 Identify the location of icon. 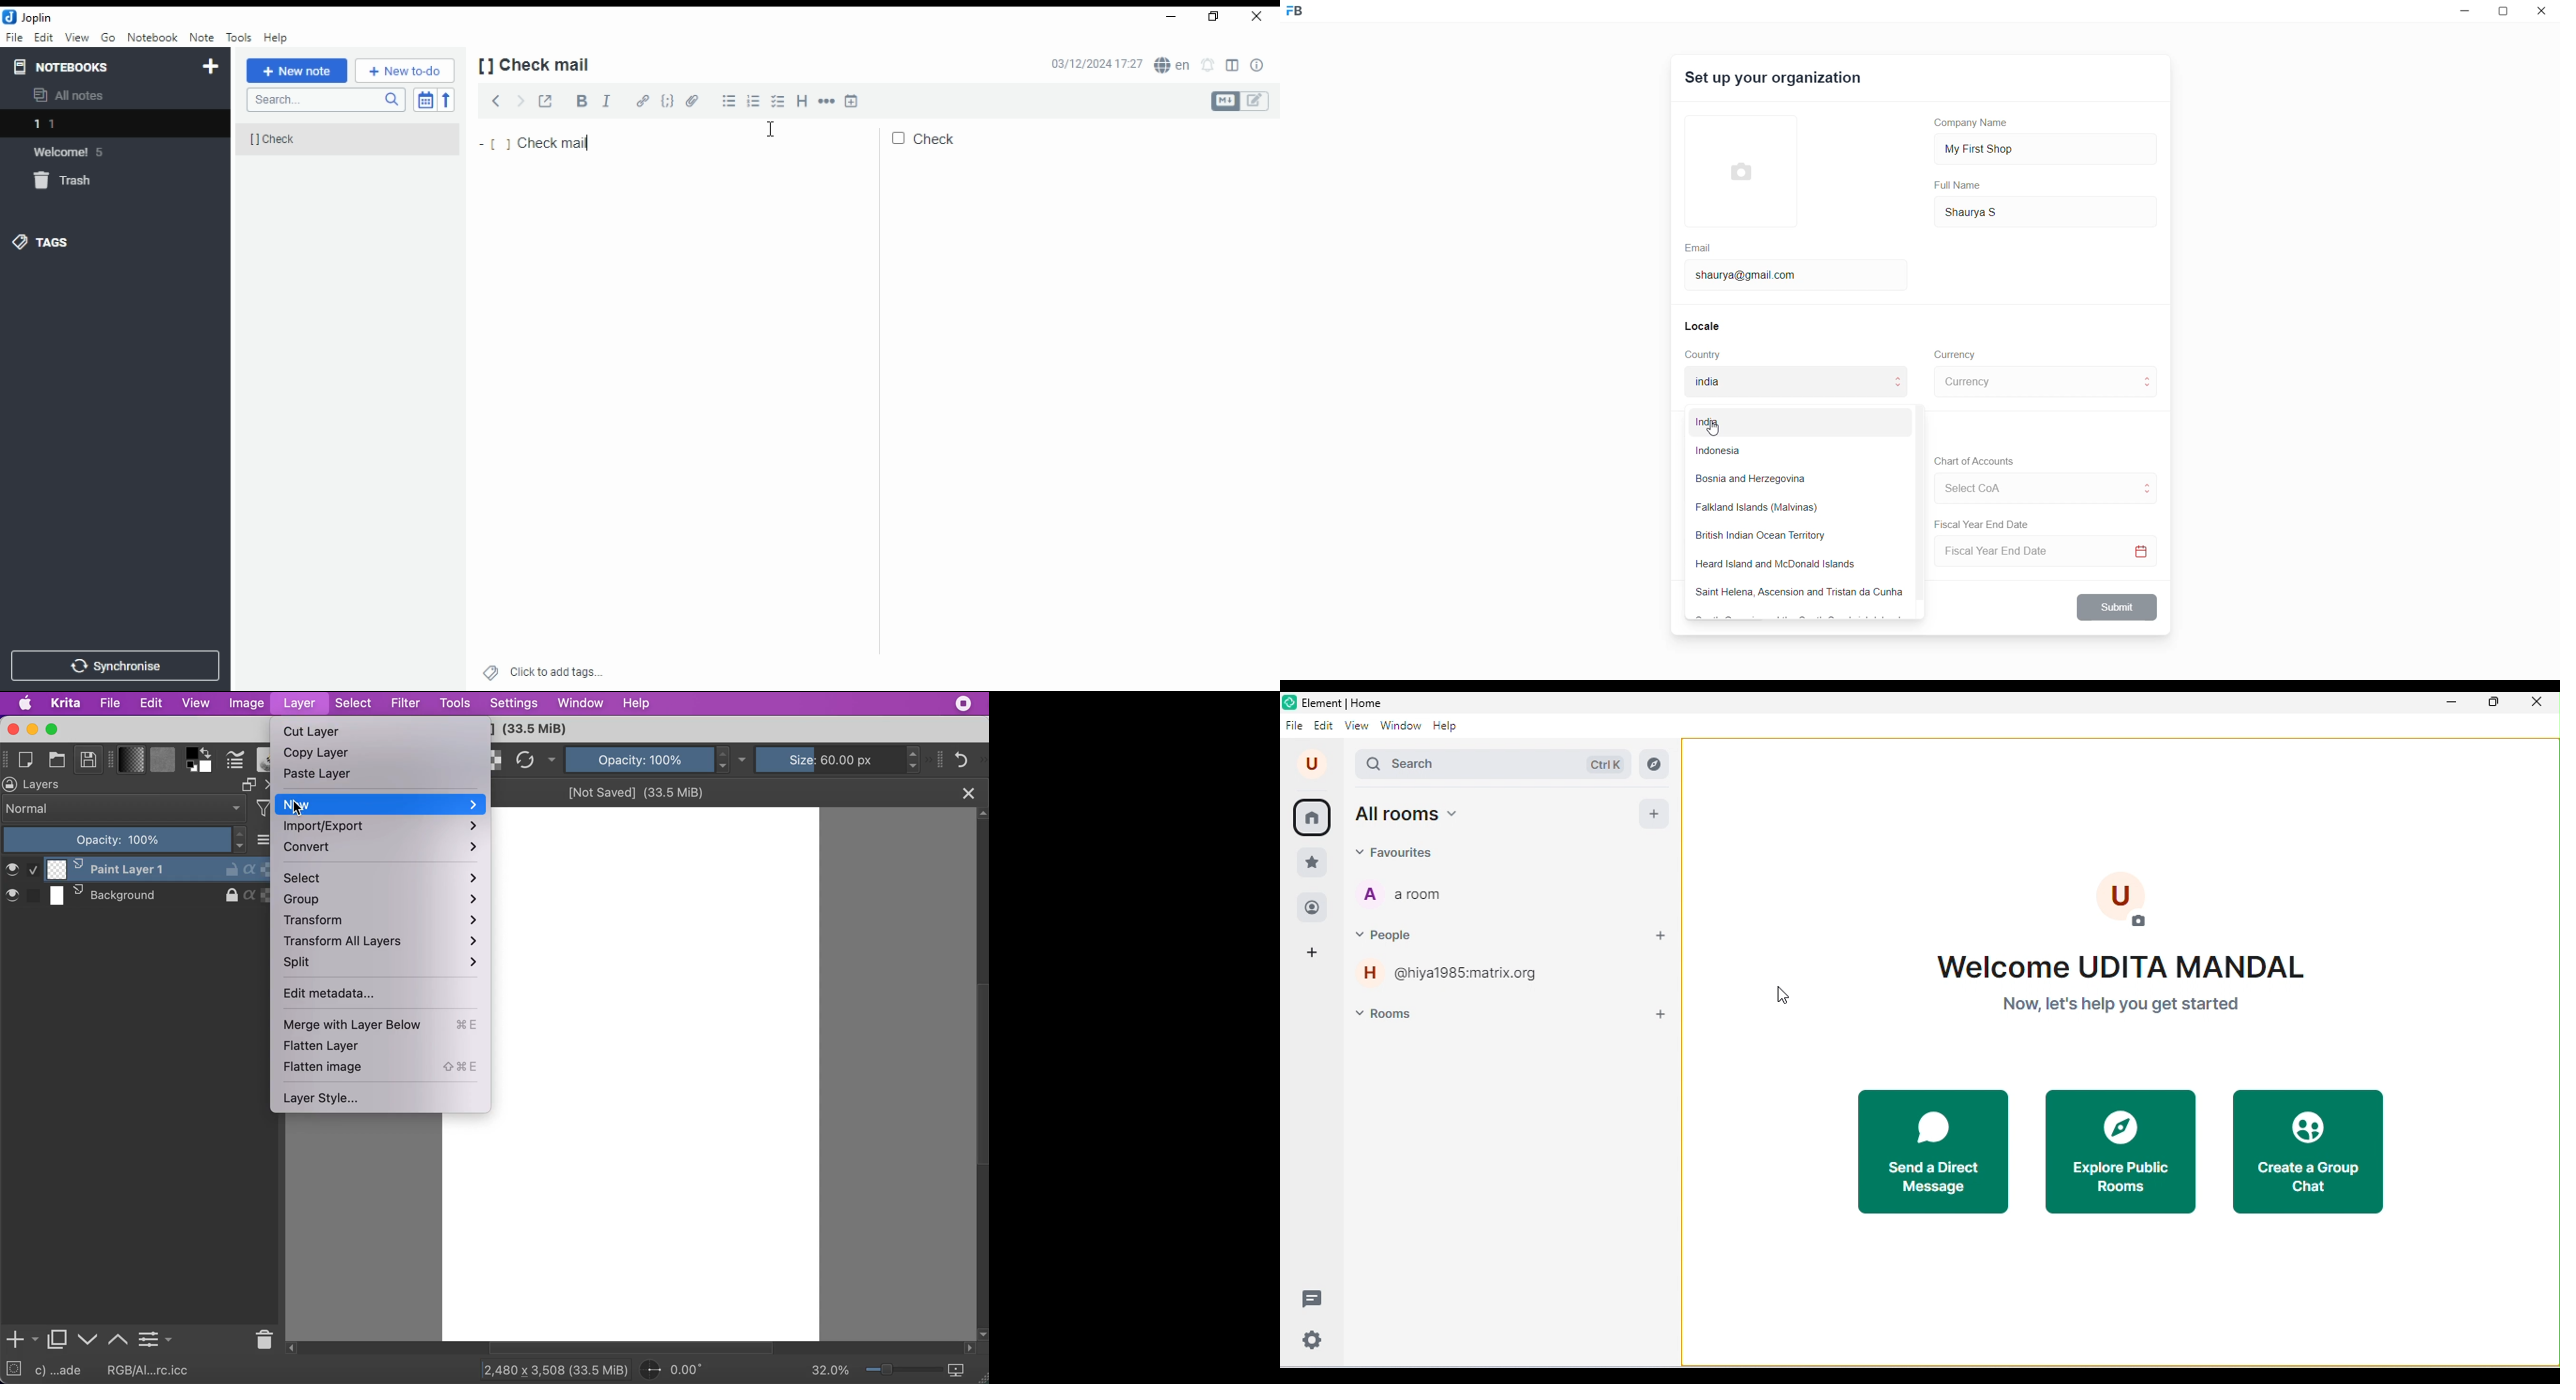
(28, 16).